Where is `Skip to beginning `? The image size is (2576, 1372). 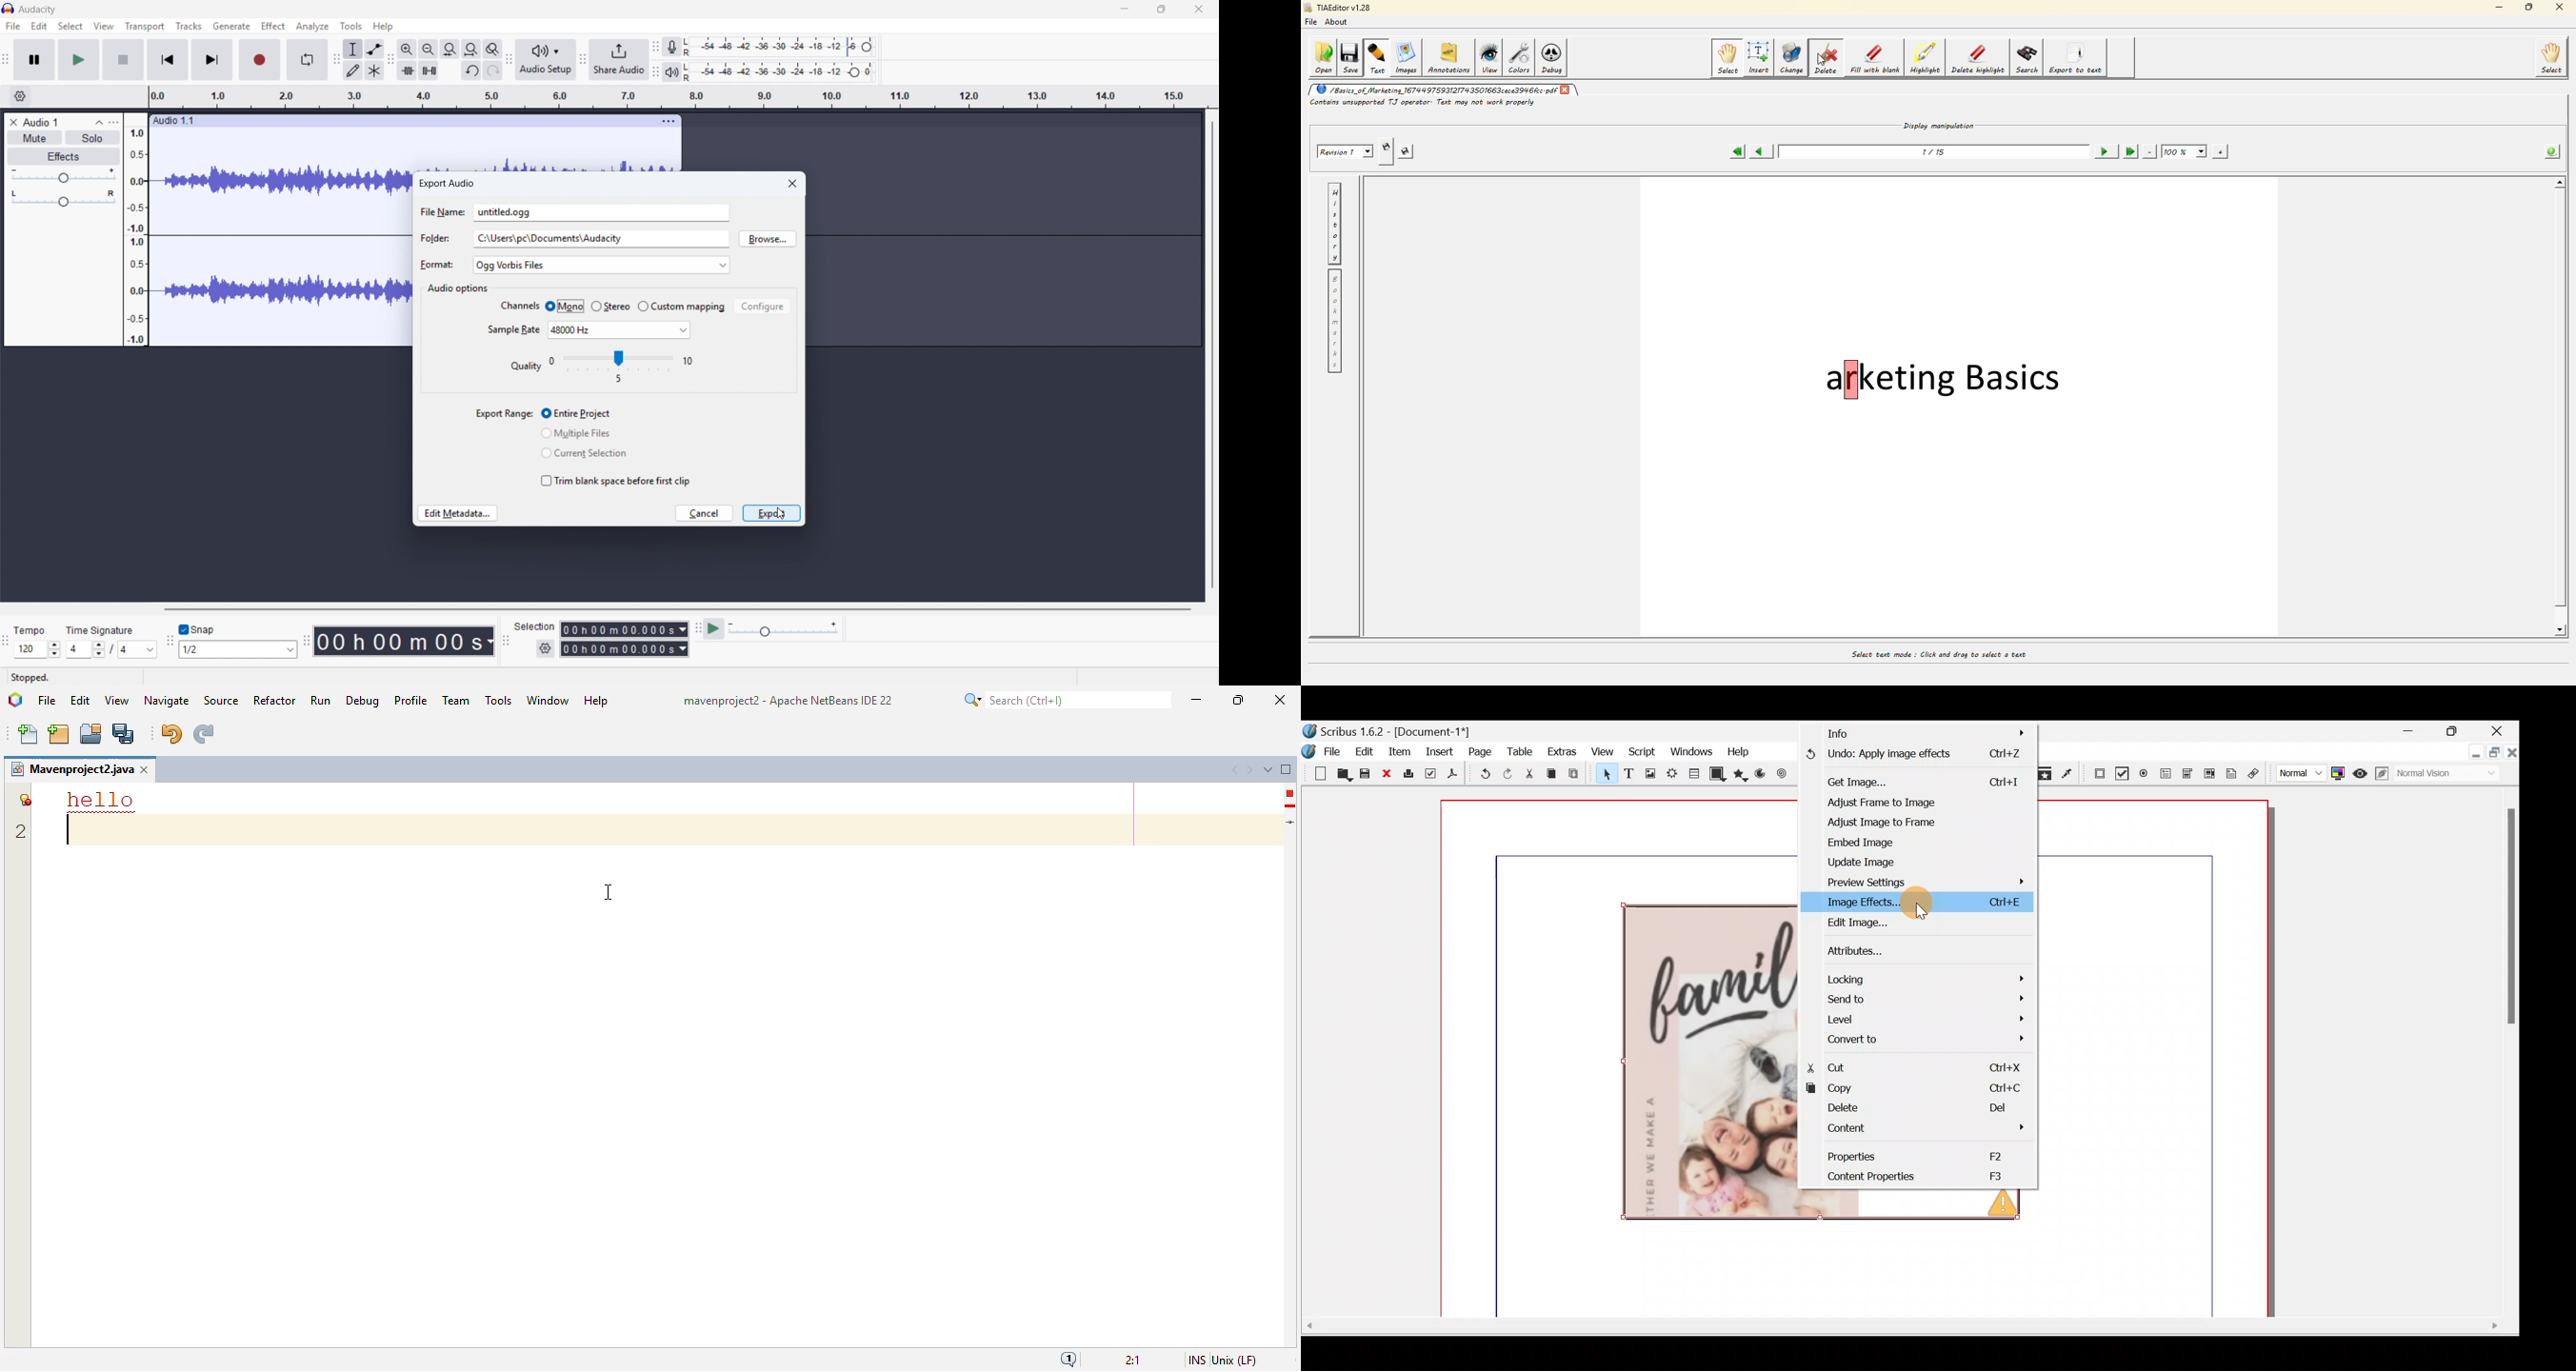 Skip to beginning  is located at coordinates (168, 59).